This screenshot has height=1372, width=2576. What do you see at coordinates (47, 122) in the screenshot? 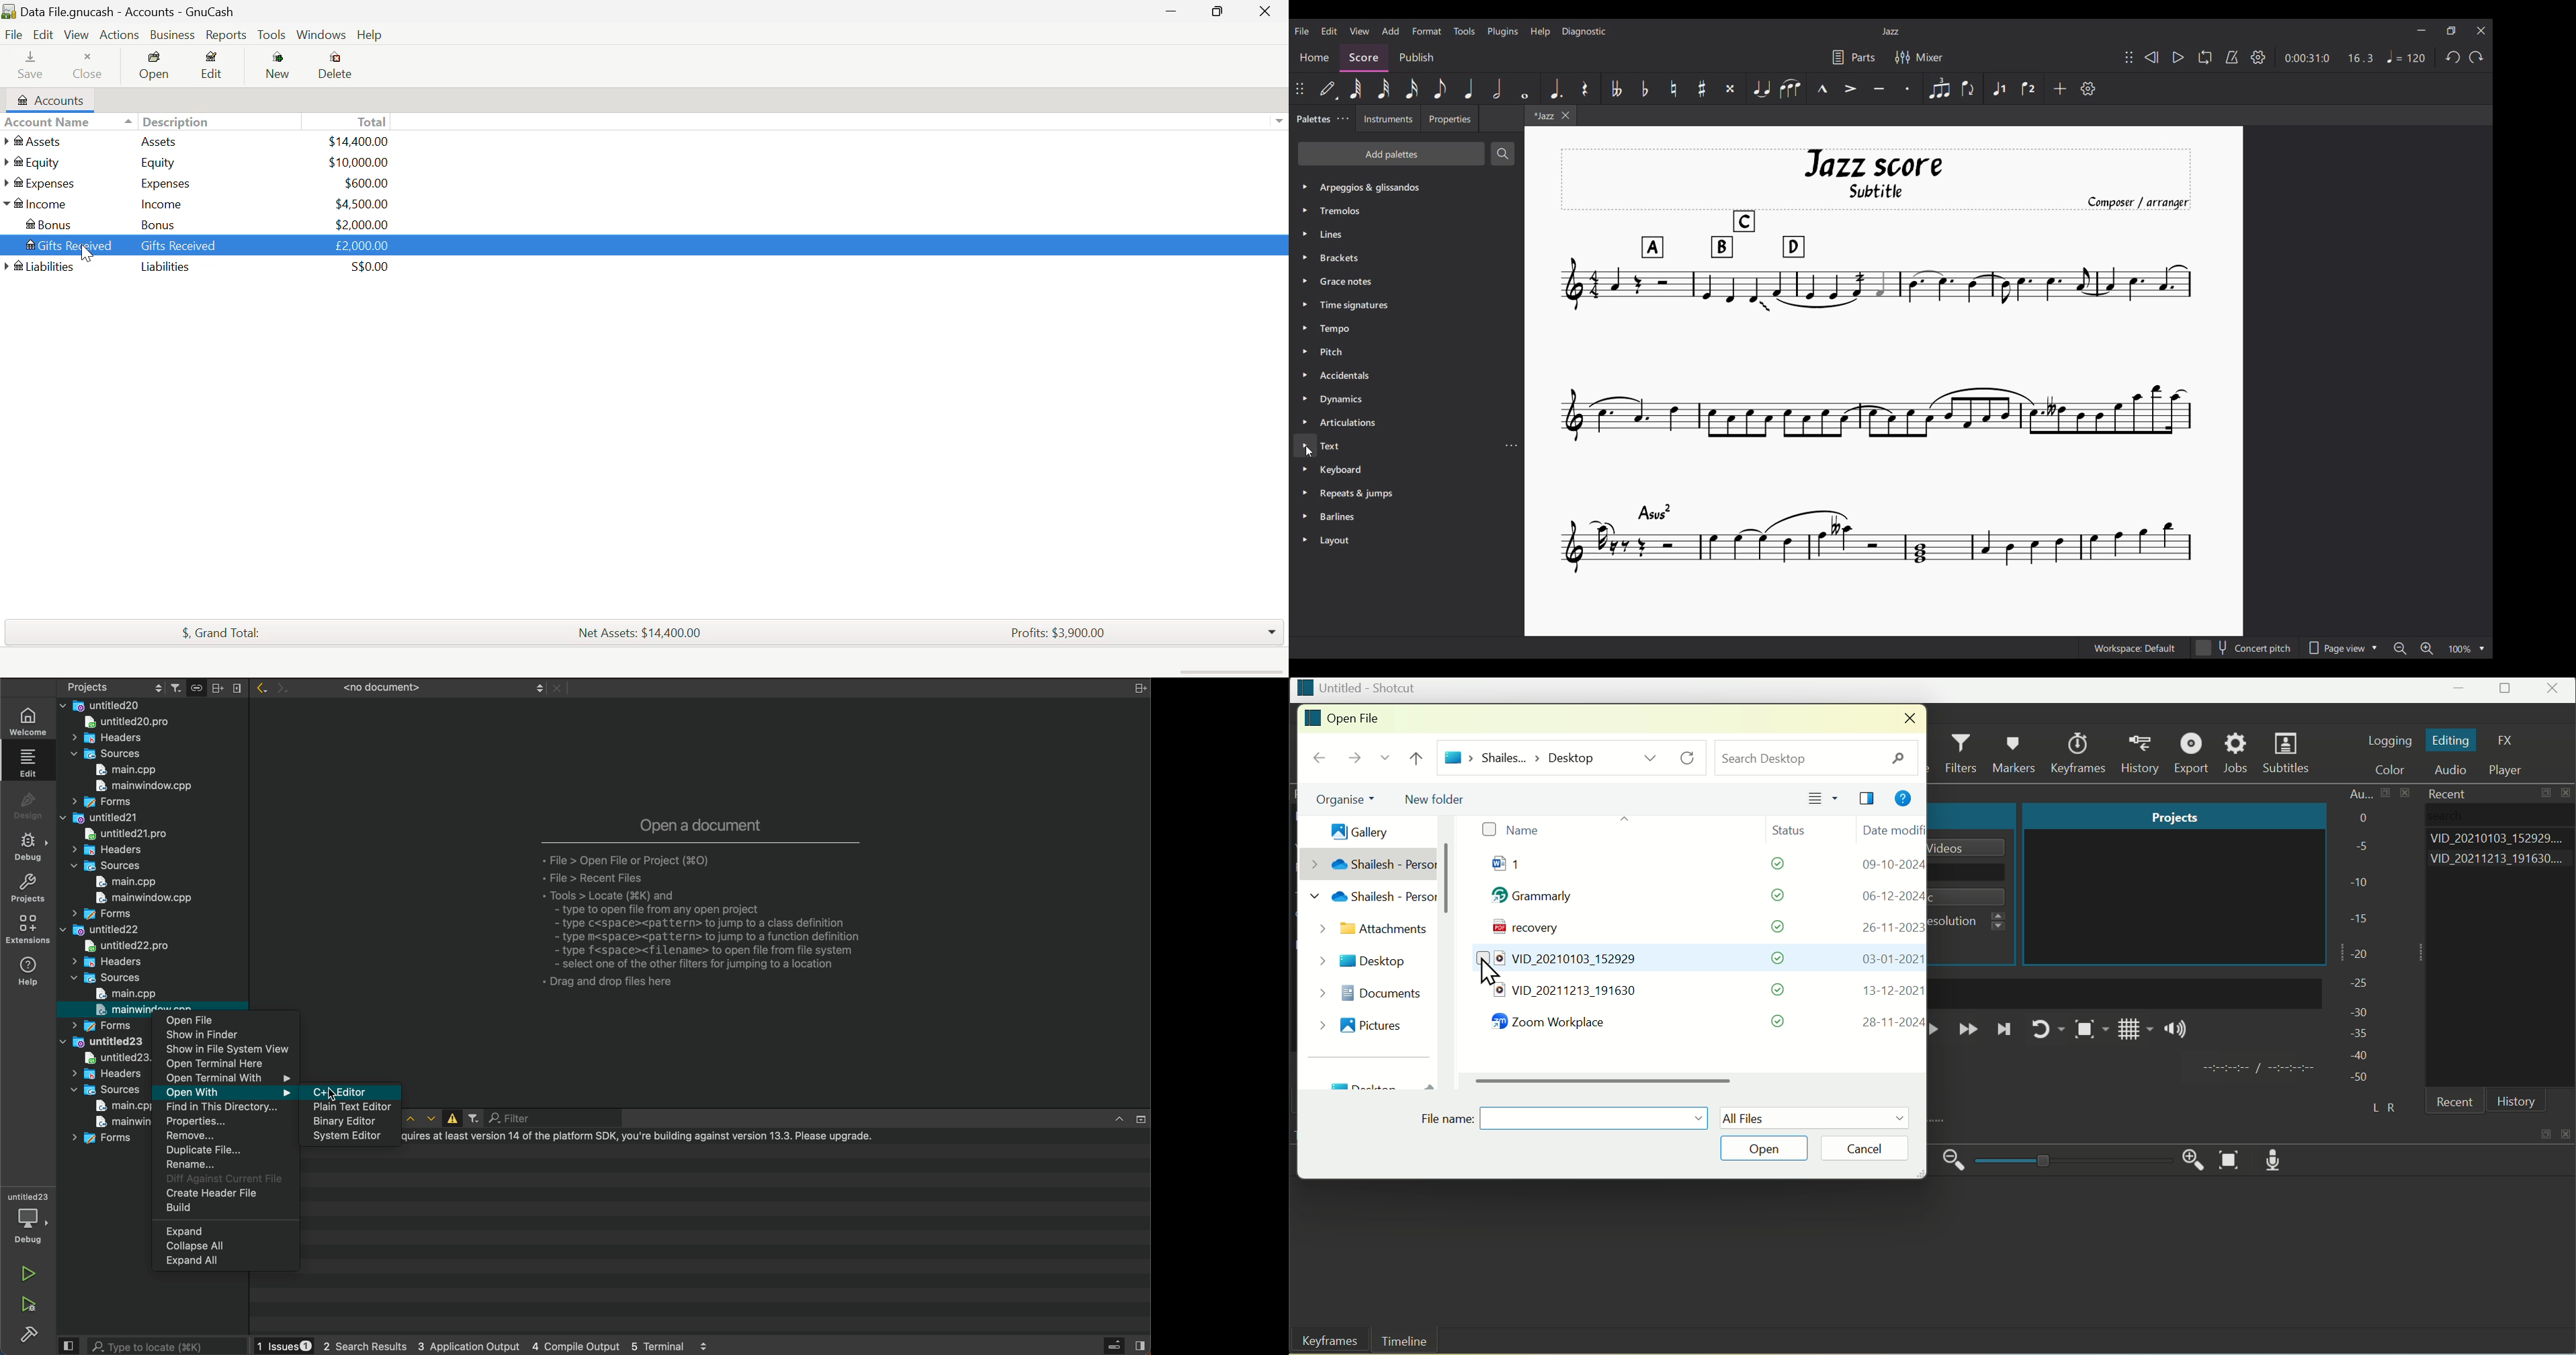
I see `Account Name` at bounding box center [47, 122].